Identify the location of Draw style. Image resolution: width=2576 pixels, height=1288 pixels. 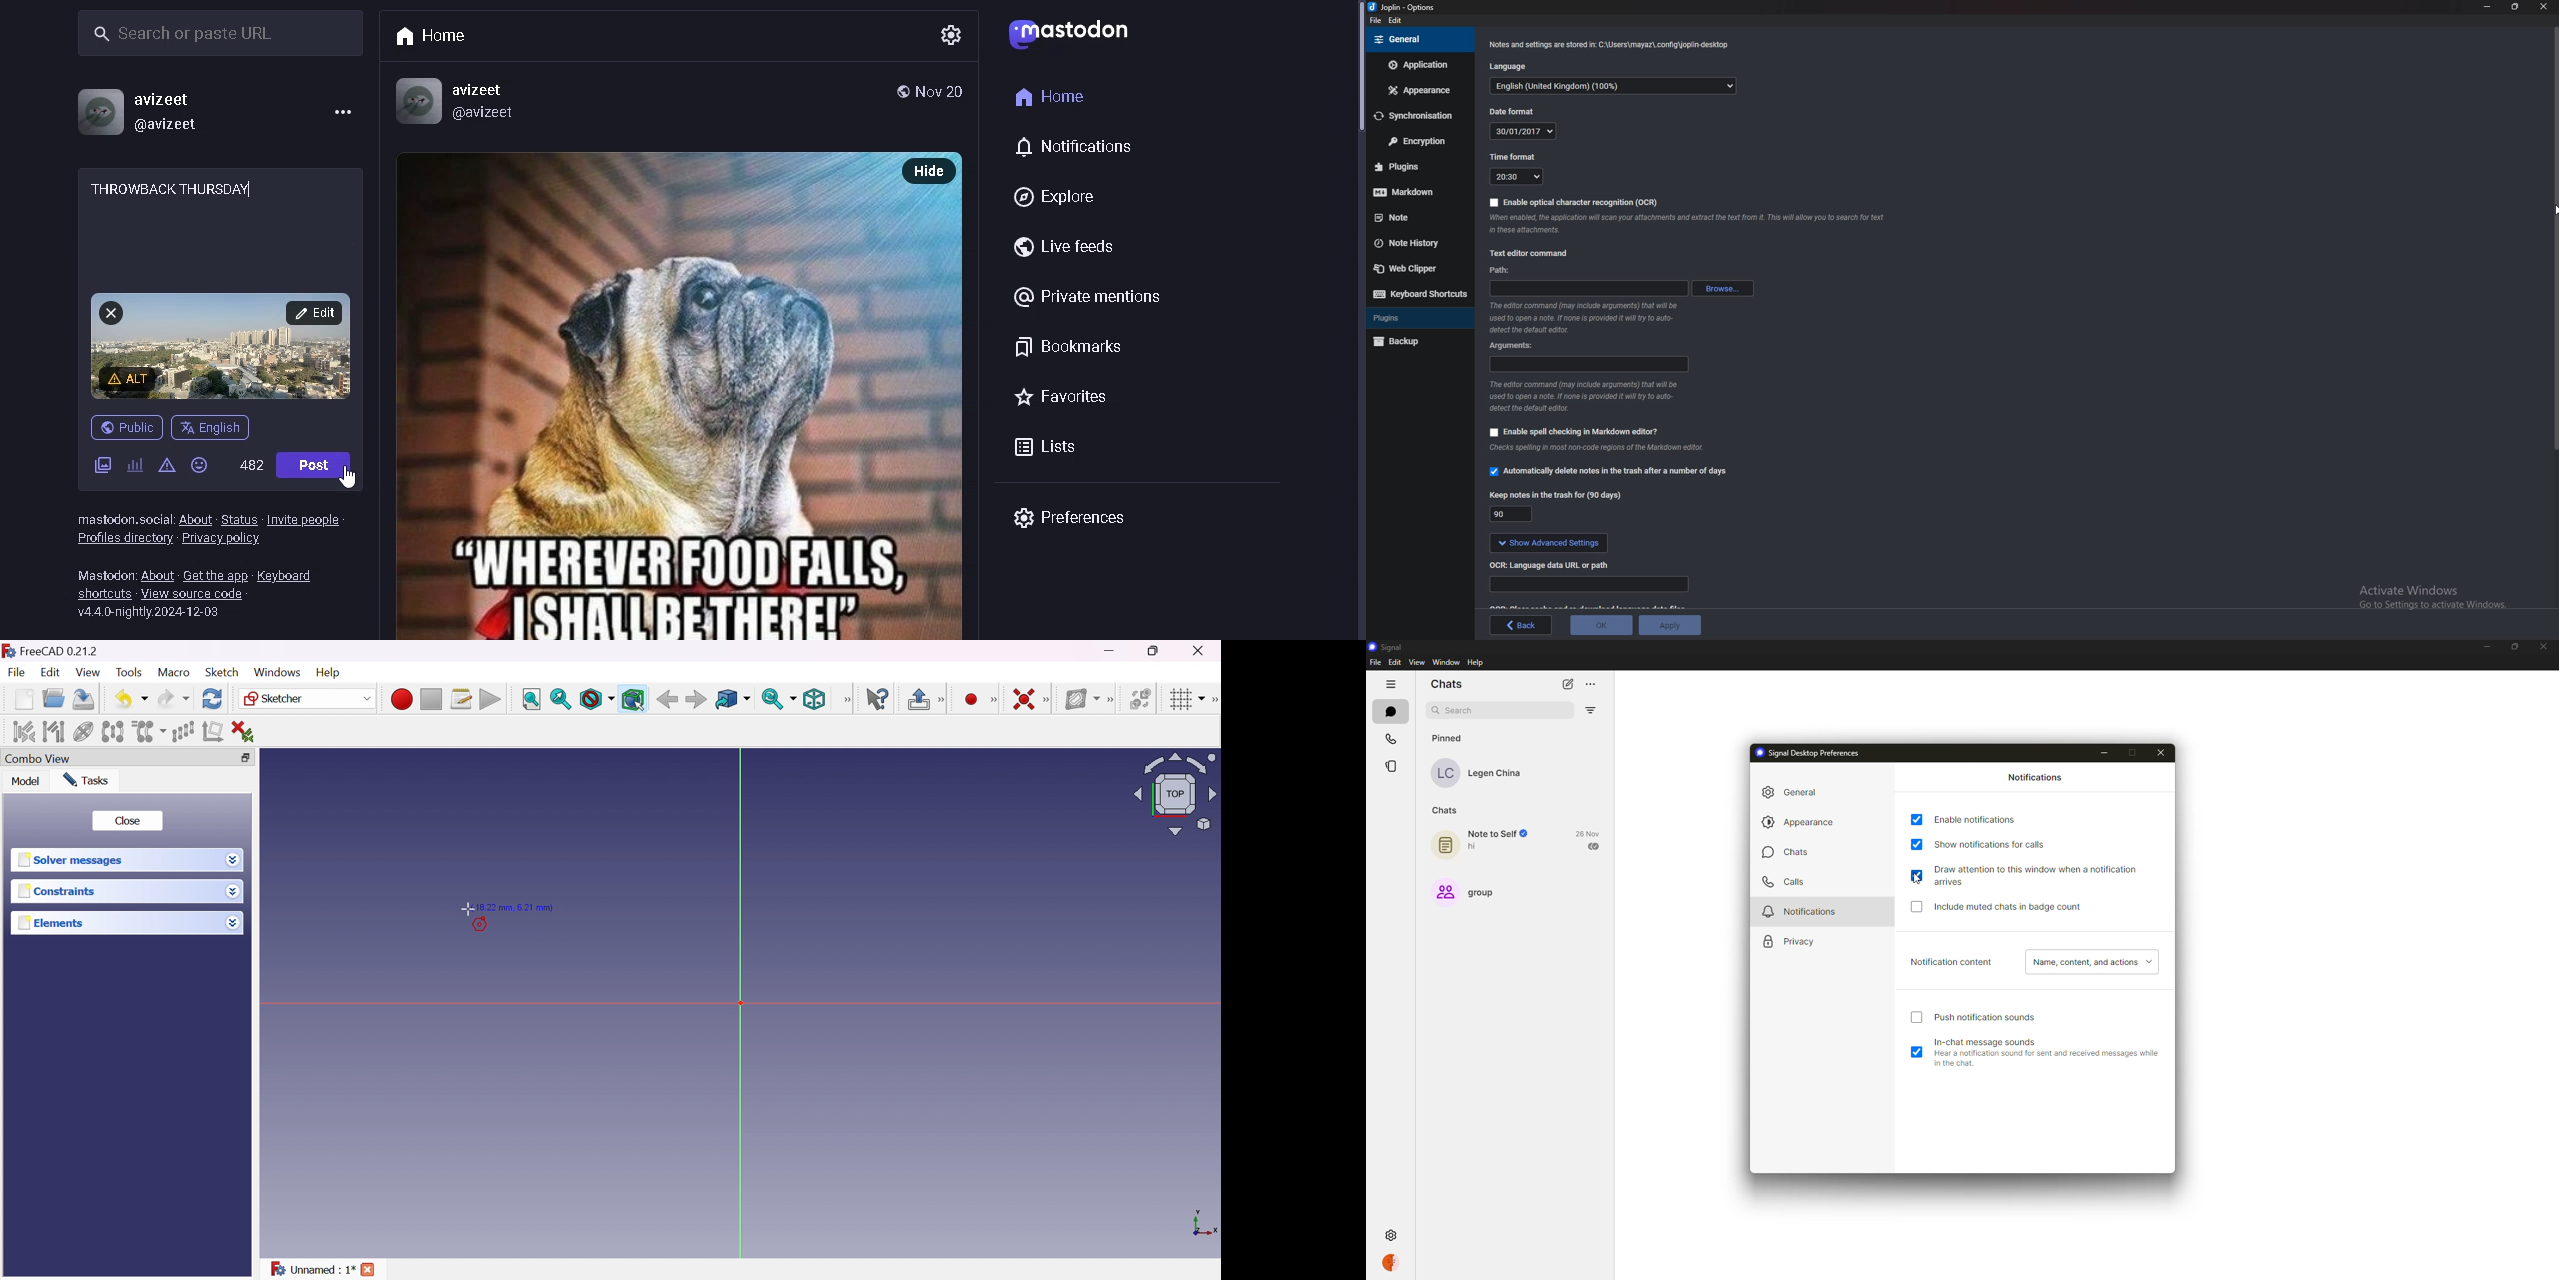
(596, 699).